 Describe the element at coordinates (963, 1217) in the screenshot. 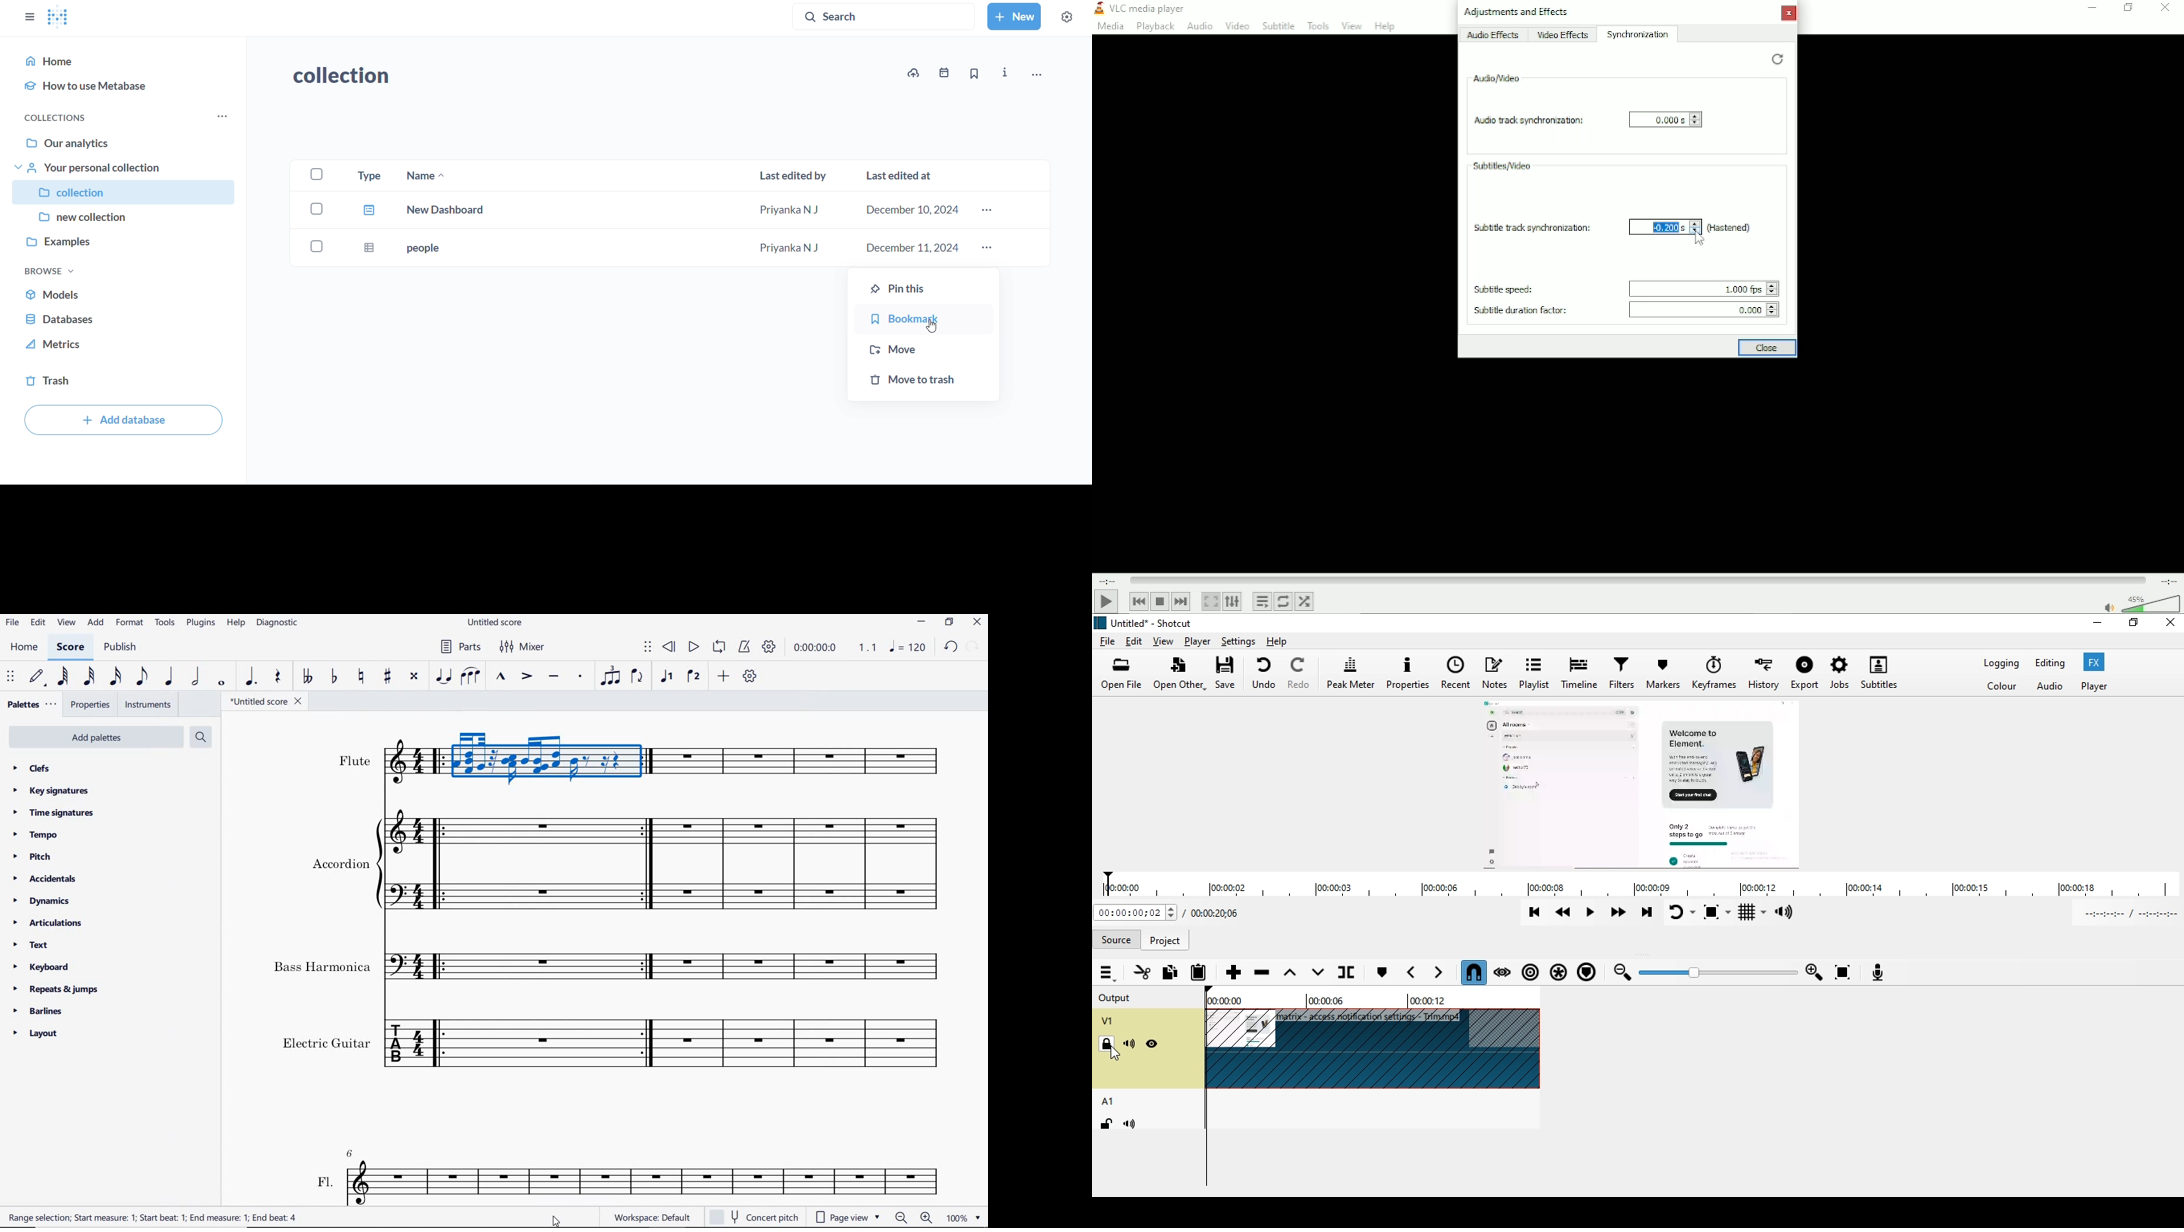

I see `ZOOM FACTOR` at that location.